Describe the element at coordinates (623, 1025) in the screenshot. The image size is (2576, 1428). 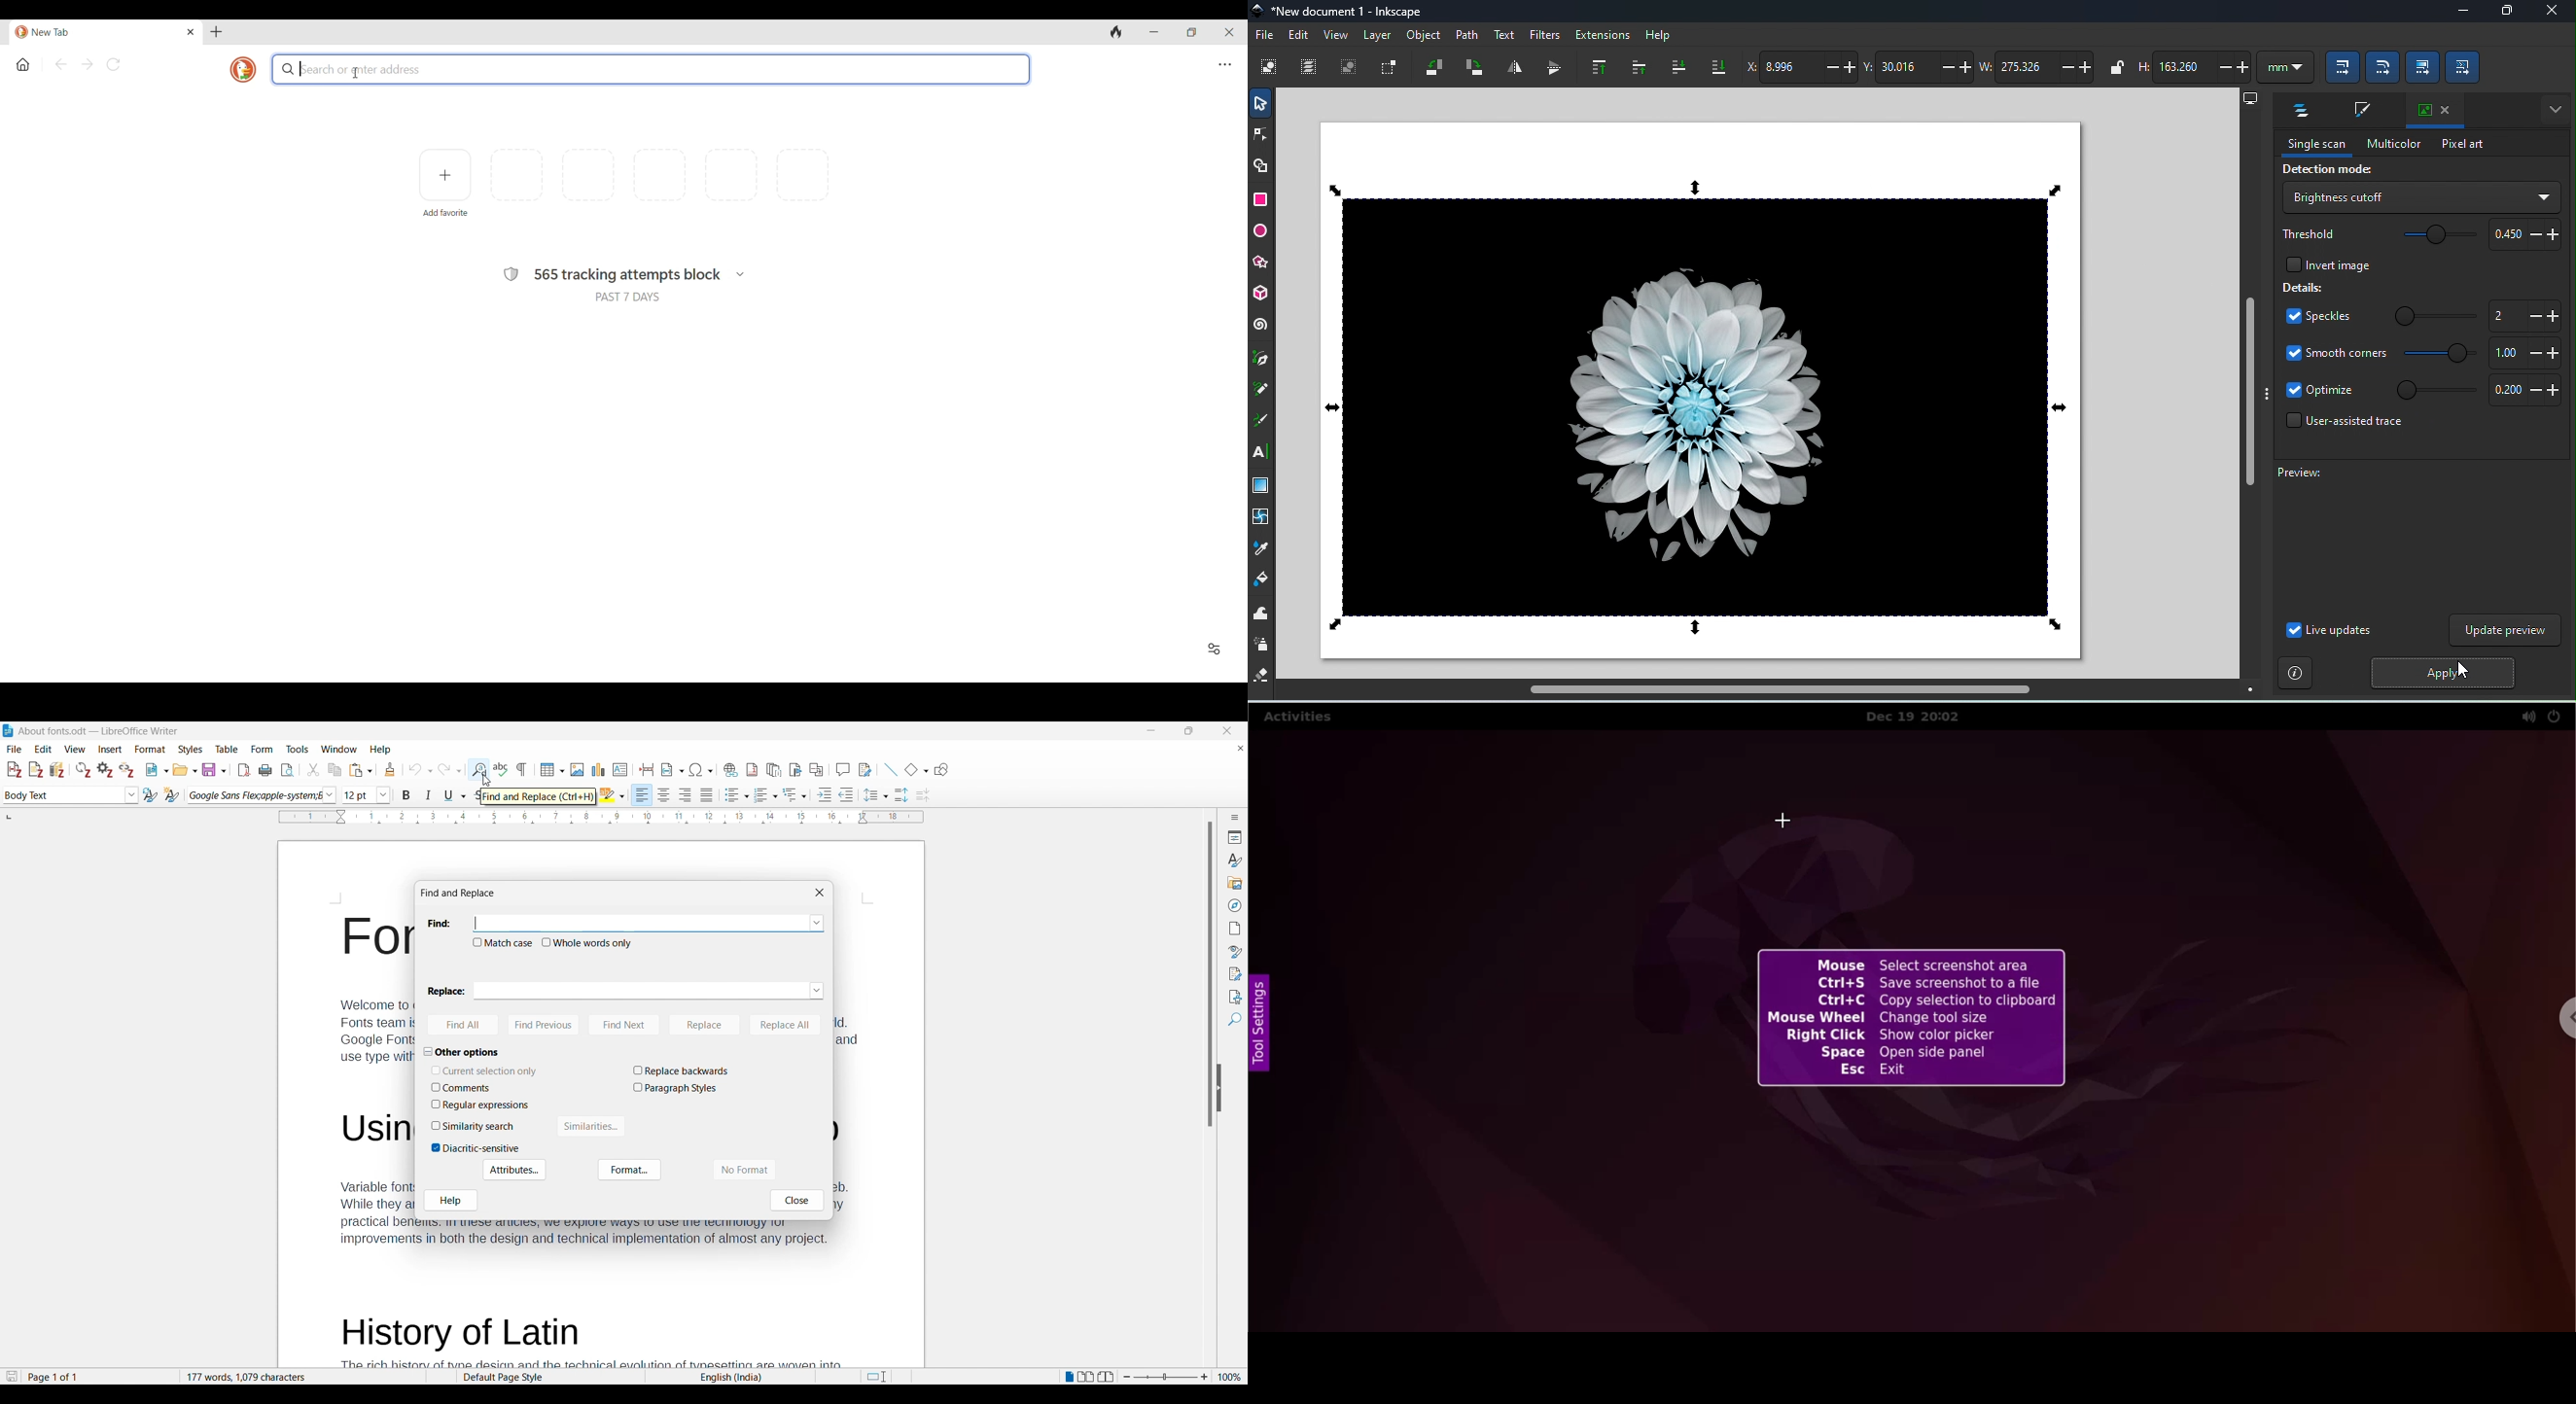
I see `Find Next` at that location.